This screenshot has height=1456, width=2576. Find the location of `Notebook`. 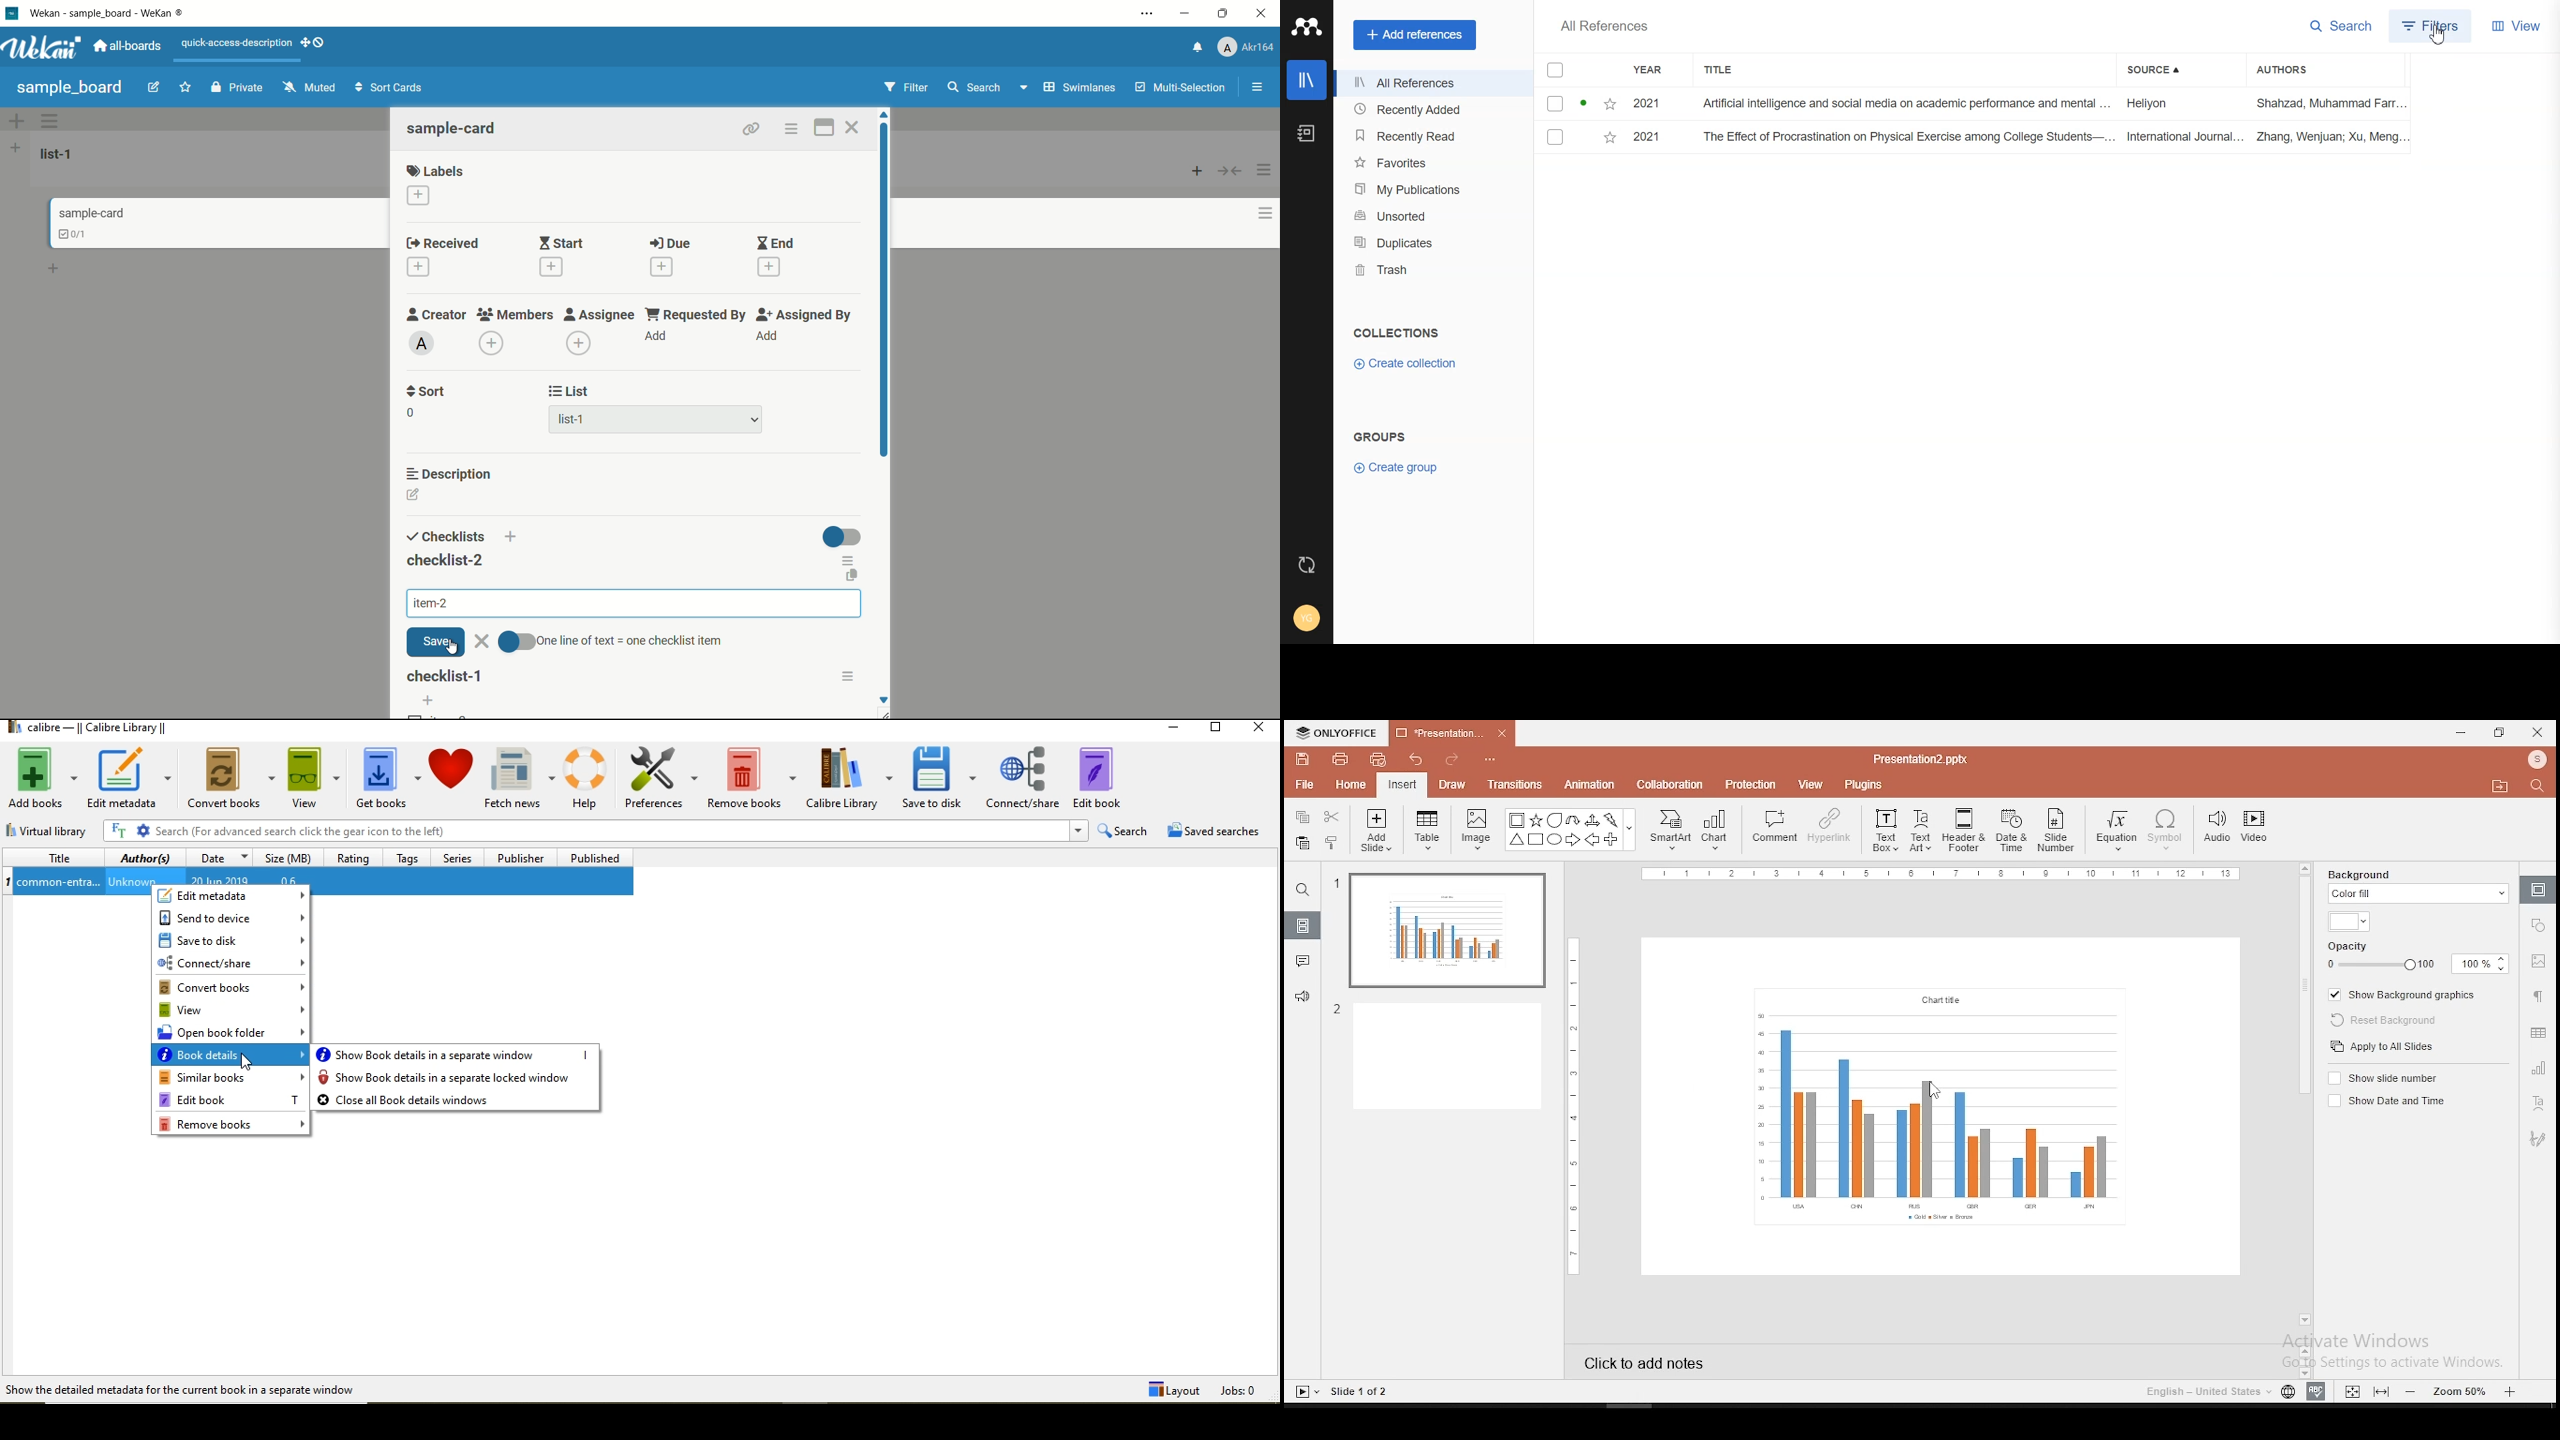

Notebook is located at coordinates (1307, 133).